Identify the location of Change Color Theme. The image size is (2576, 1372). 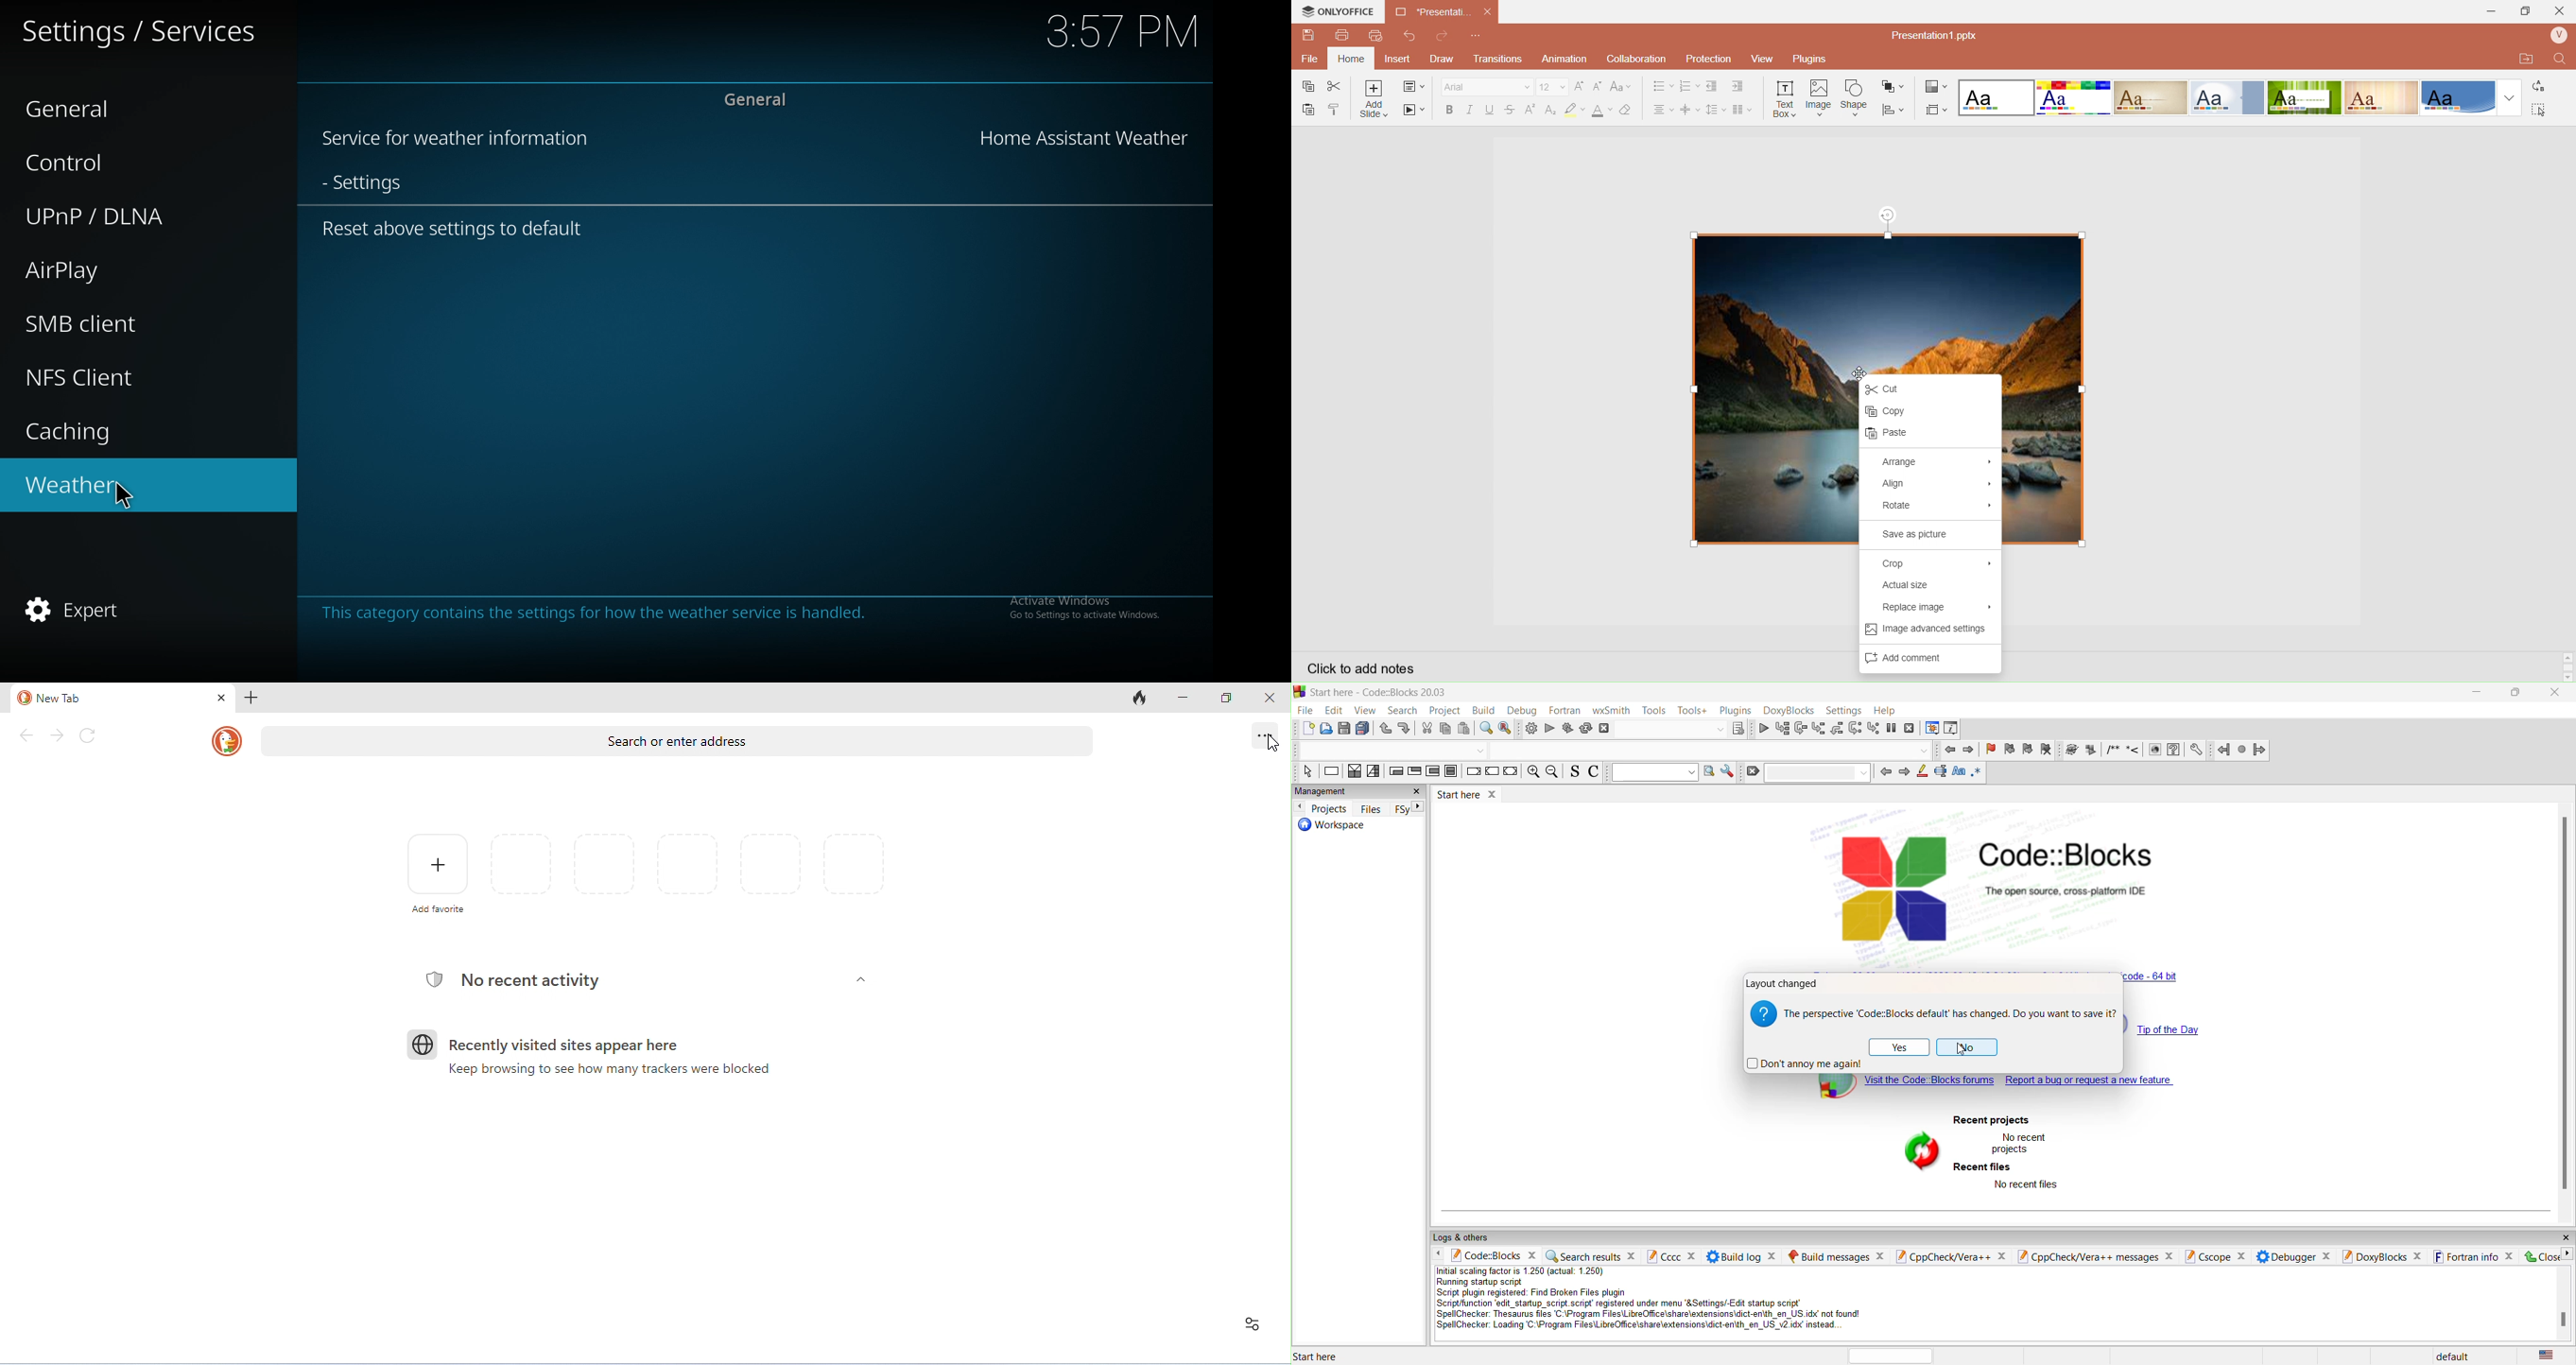
(1935, 85).